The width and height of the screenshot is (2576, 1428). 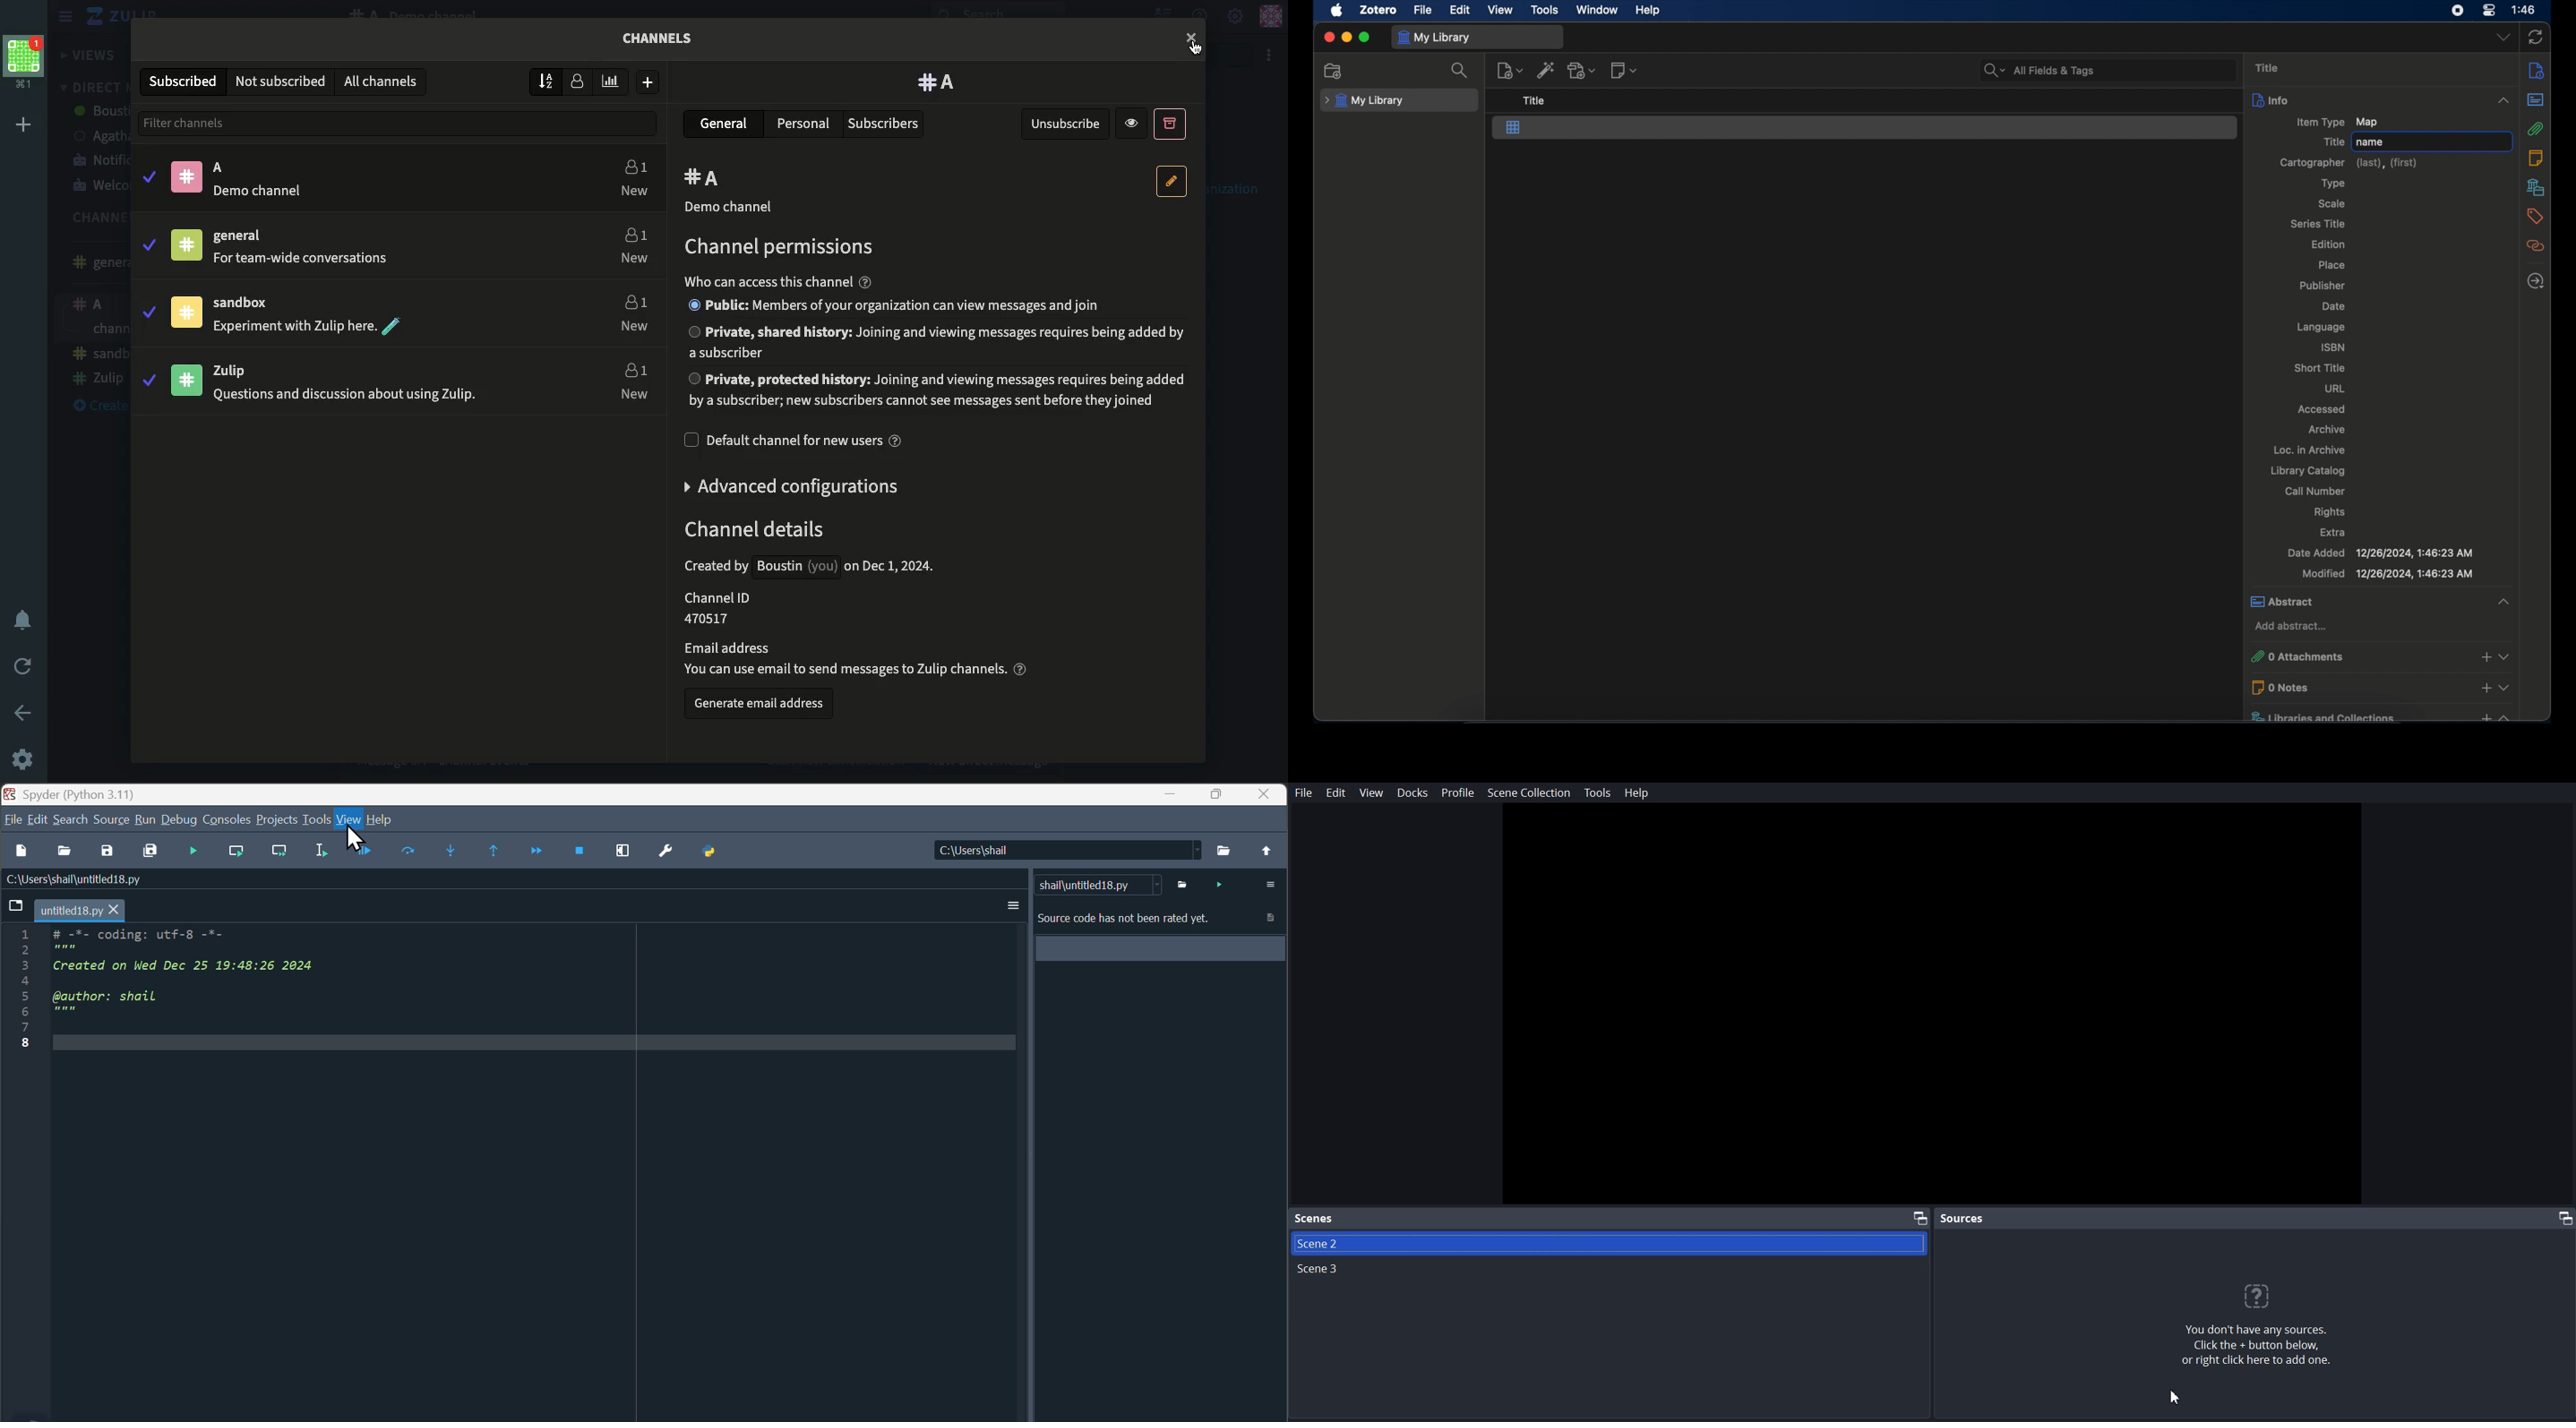 What do you see at coordinates (367, 178) in the screenshot?
I see `A` at bounding box center [367, 178].